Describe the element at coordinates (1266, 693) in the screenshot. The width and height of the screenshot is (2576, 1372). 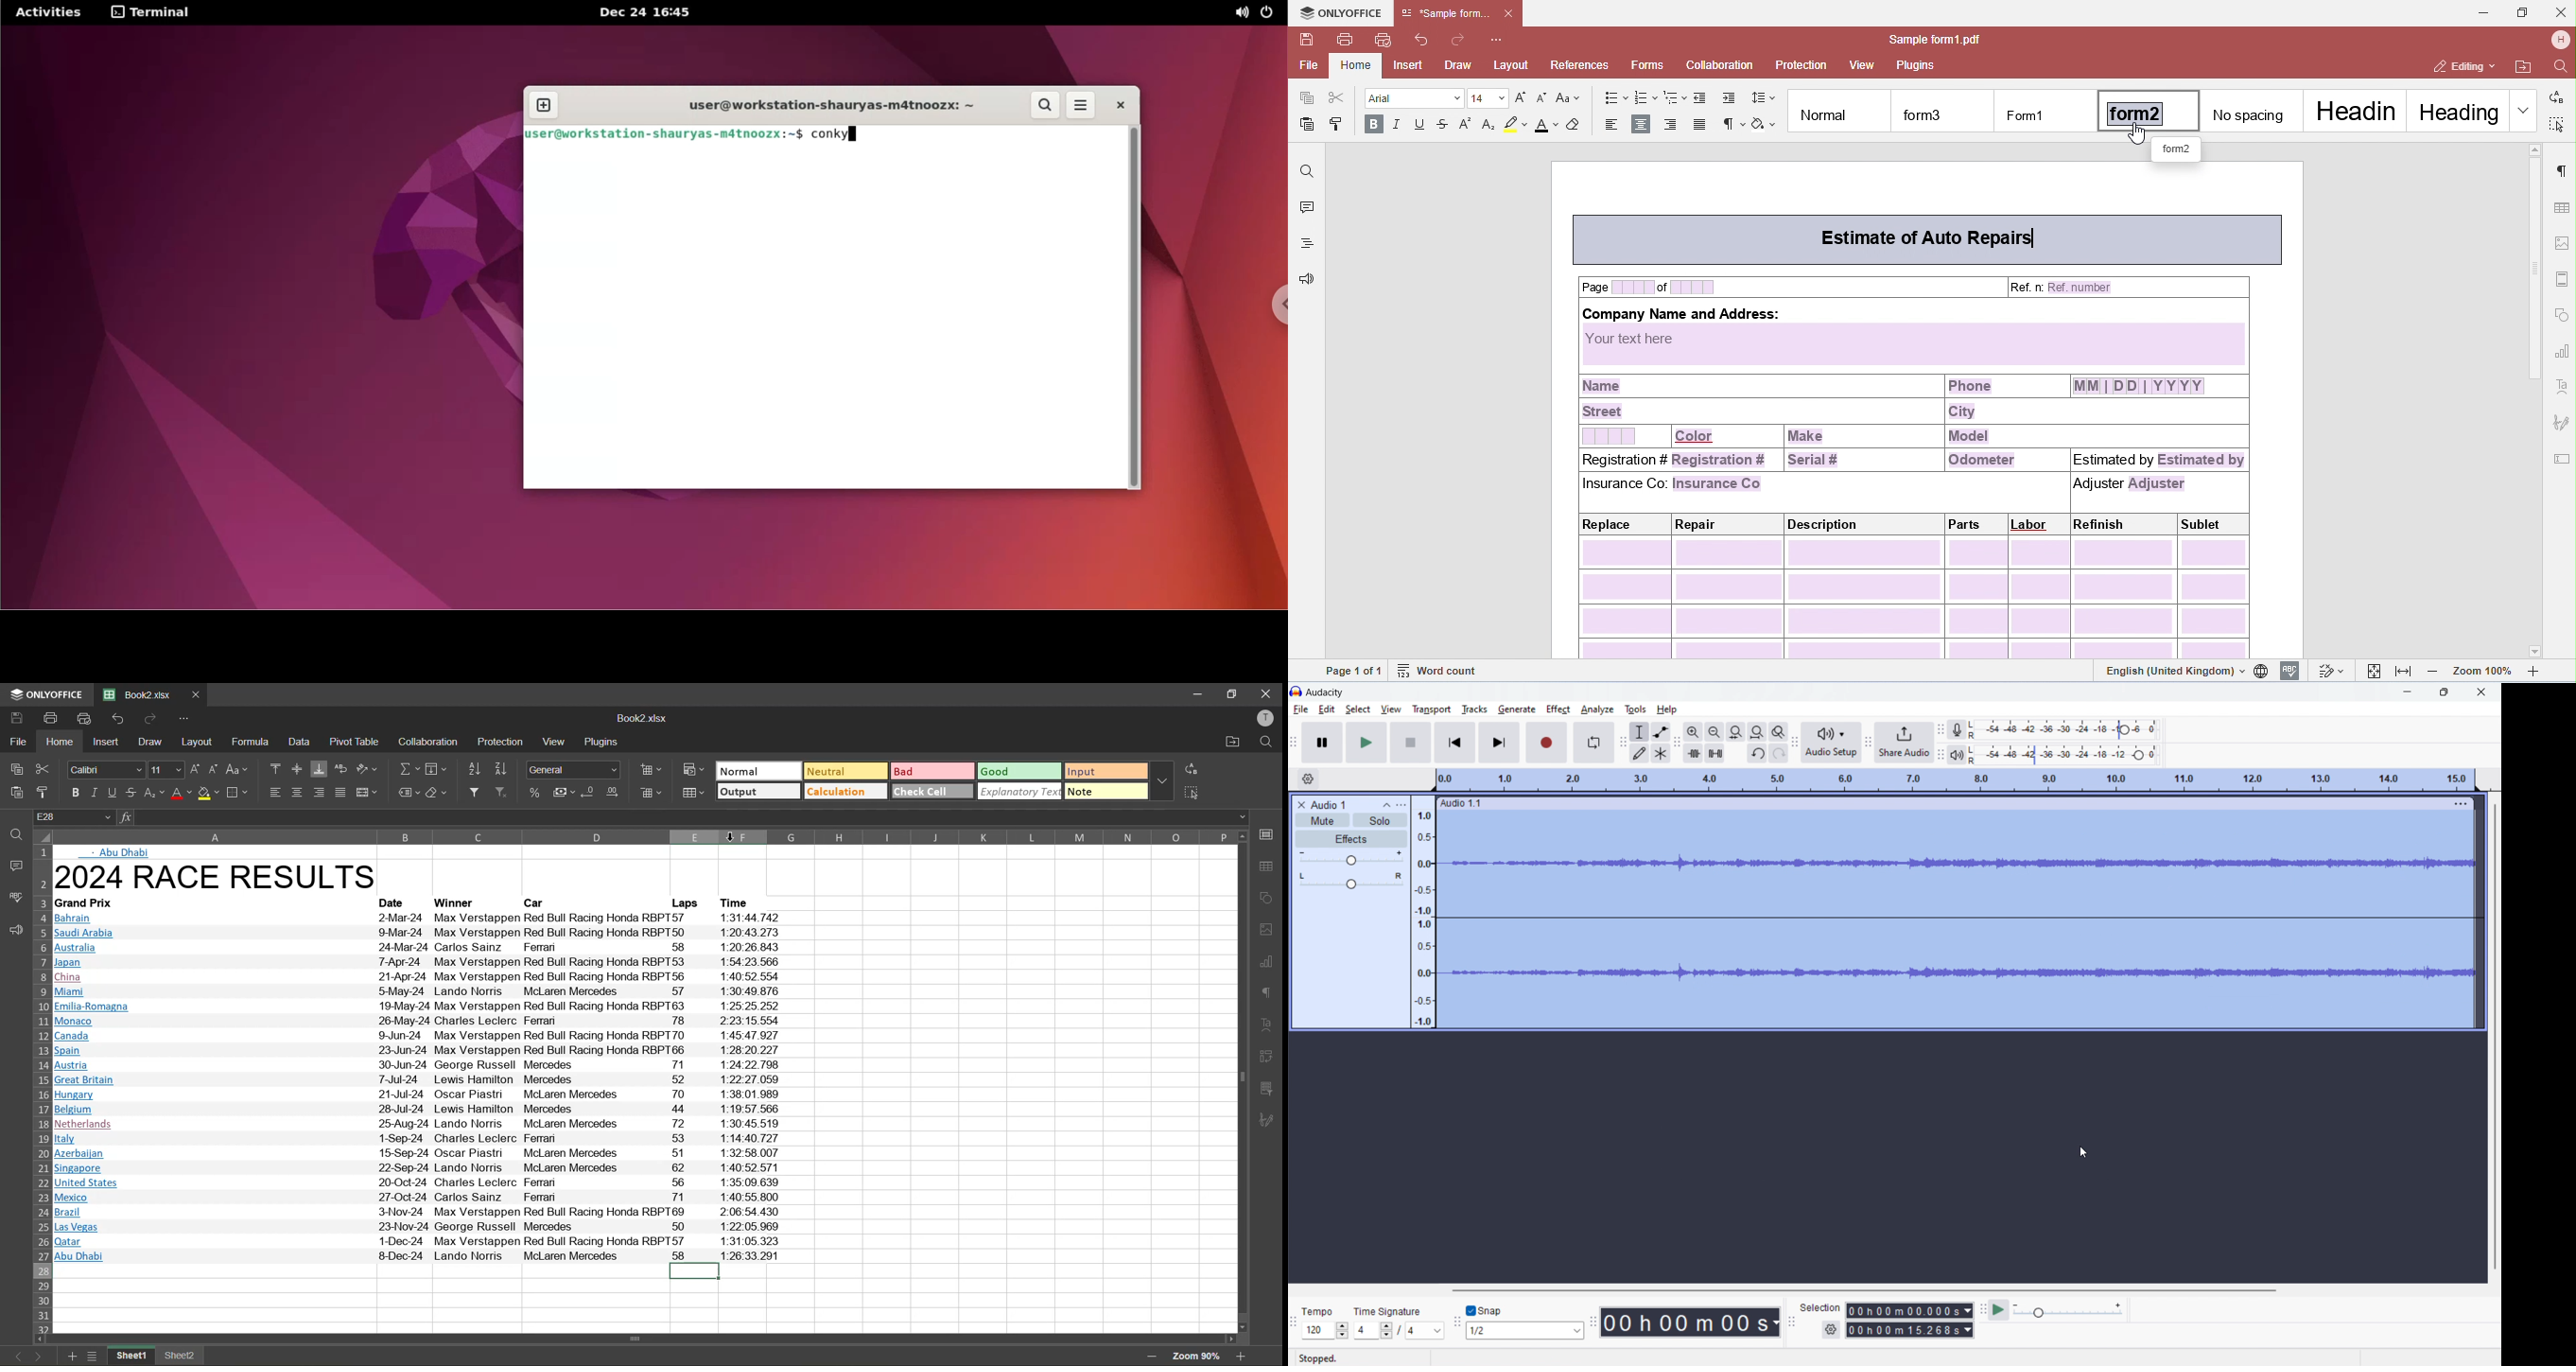
I see `close` at that location.